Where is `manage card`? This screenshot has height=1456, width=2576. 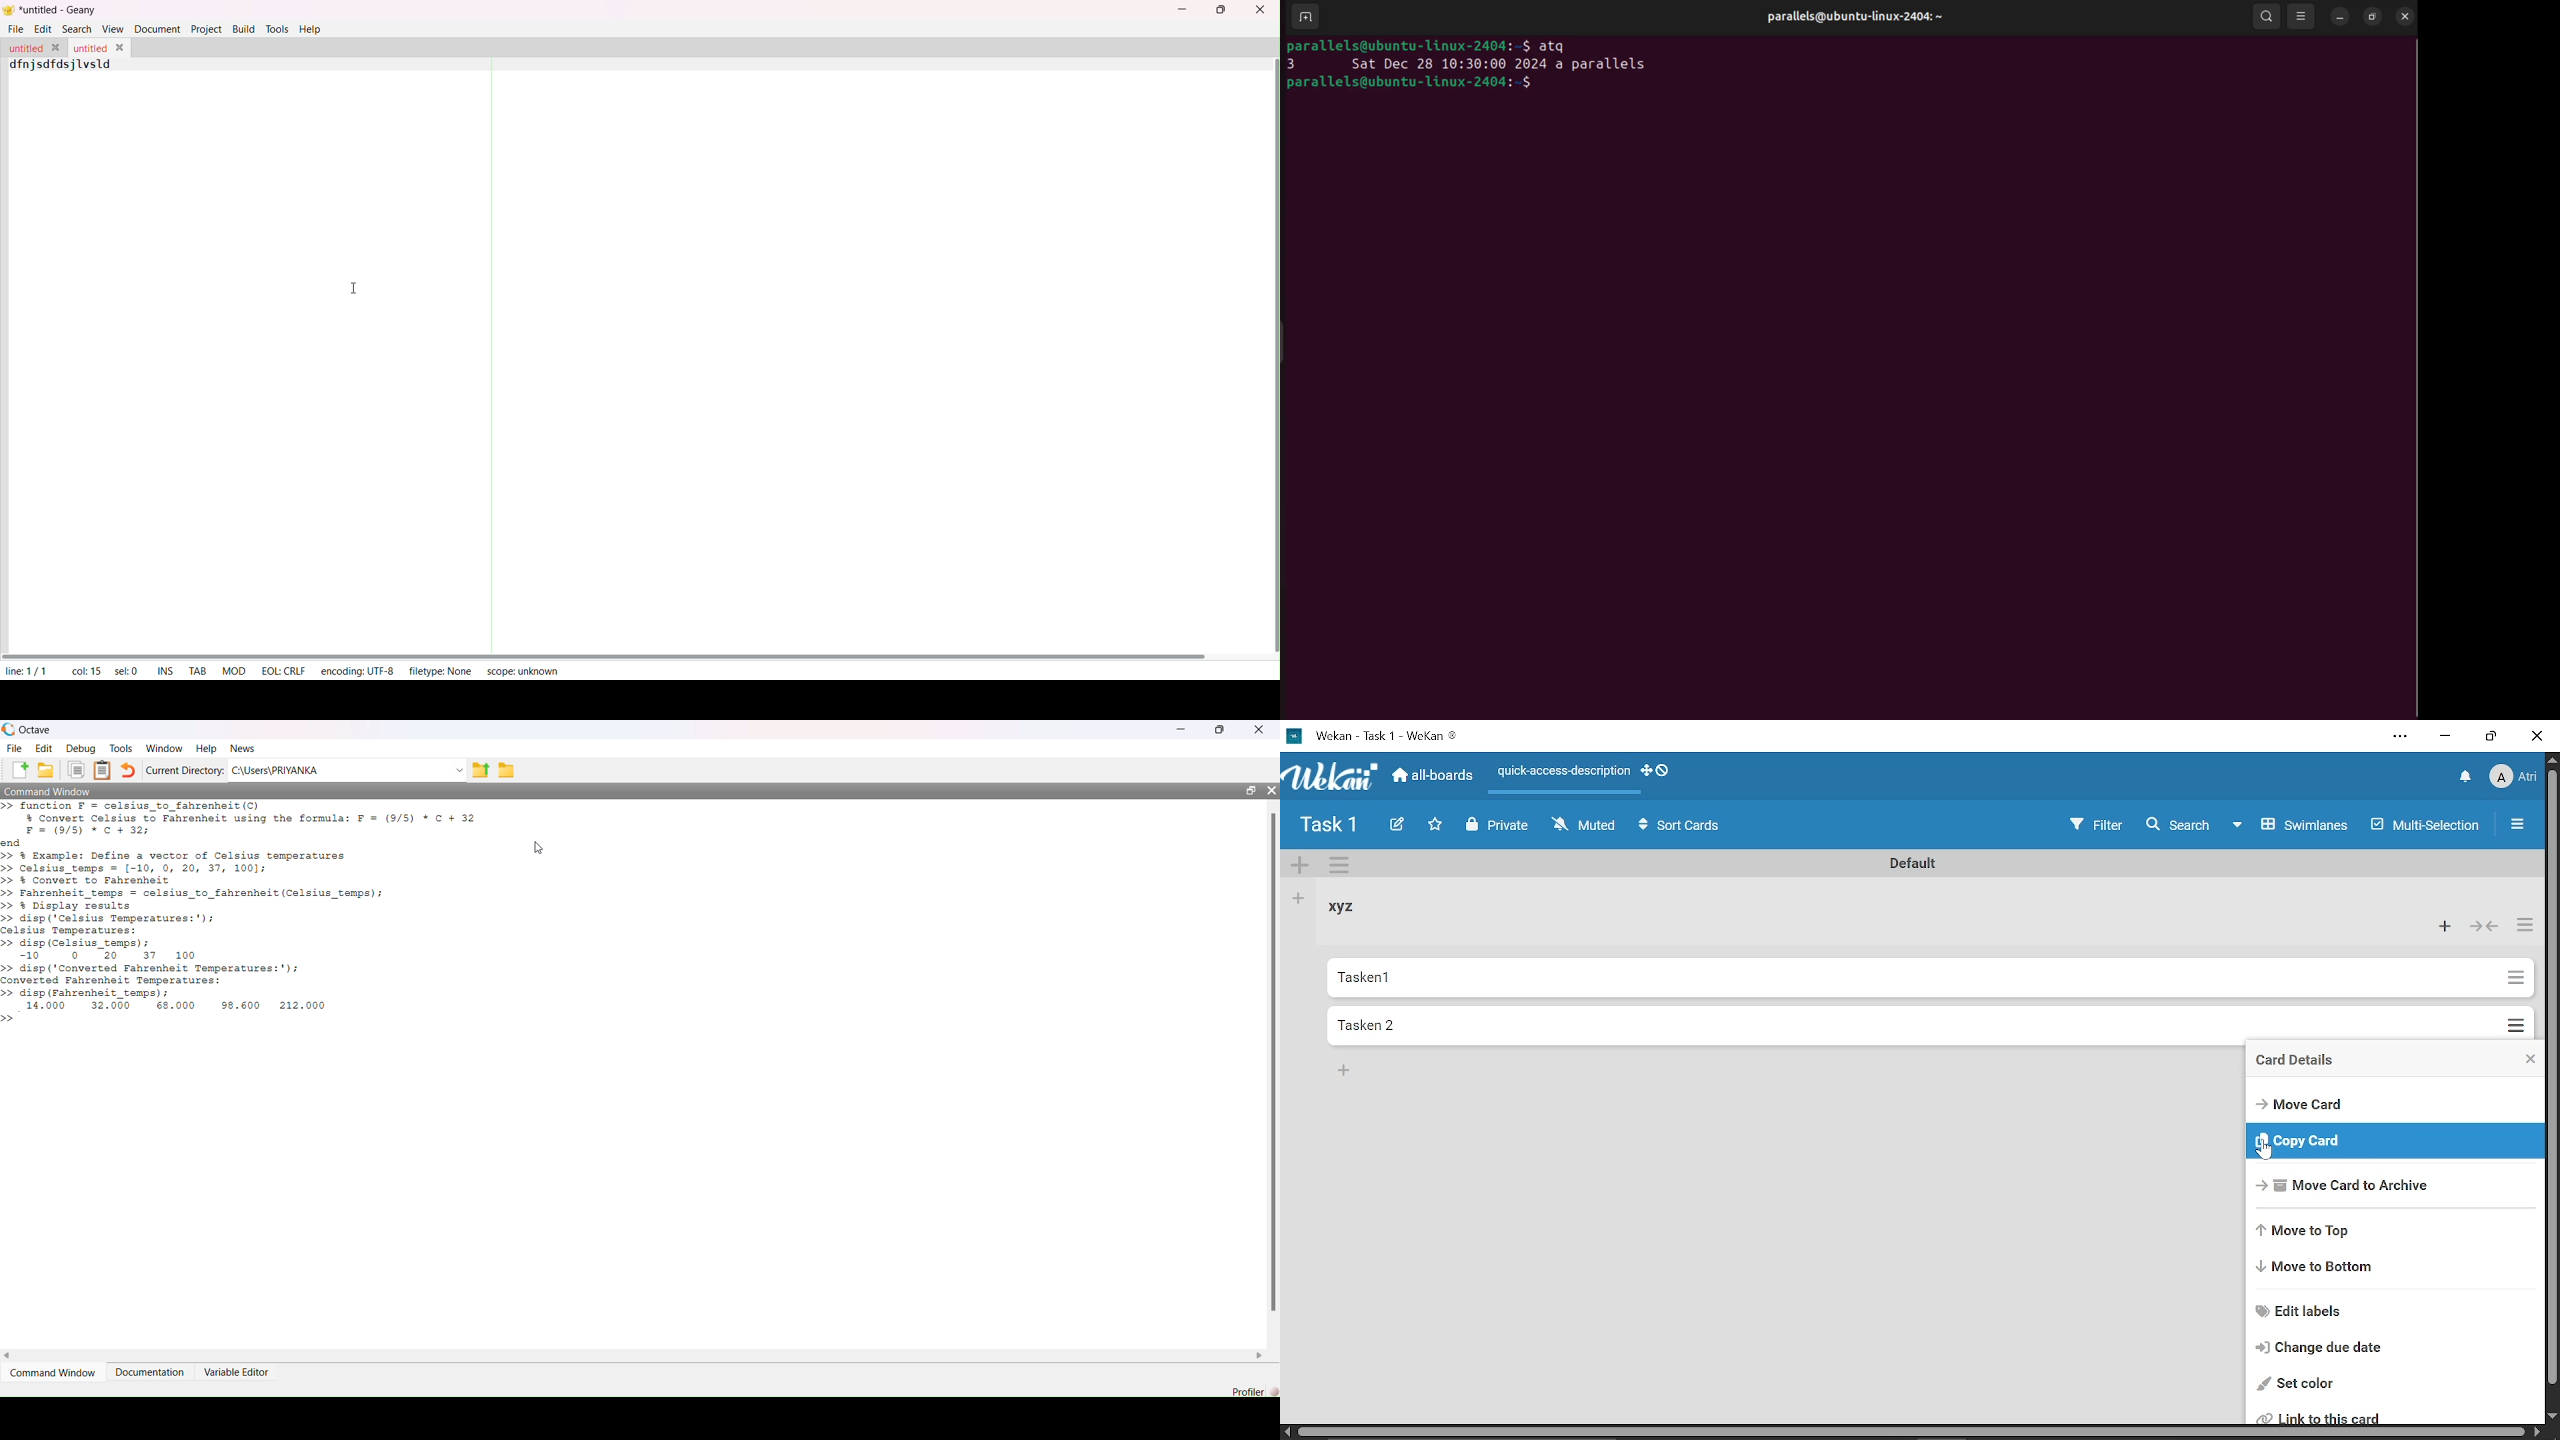
manage card is located at coordinates (2514, 1020).